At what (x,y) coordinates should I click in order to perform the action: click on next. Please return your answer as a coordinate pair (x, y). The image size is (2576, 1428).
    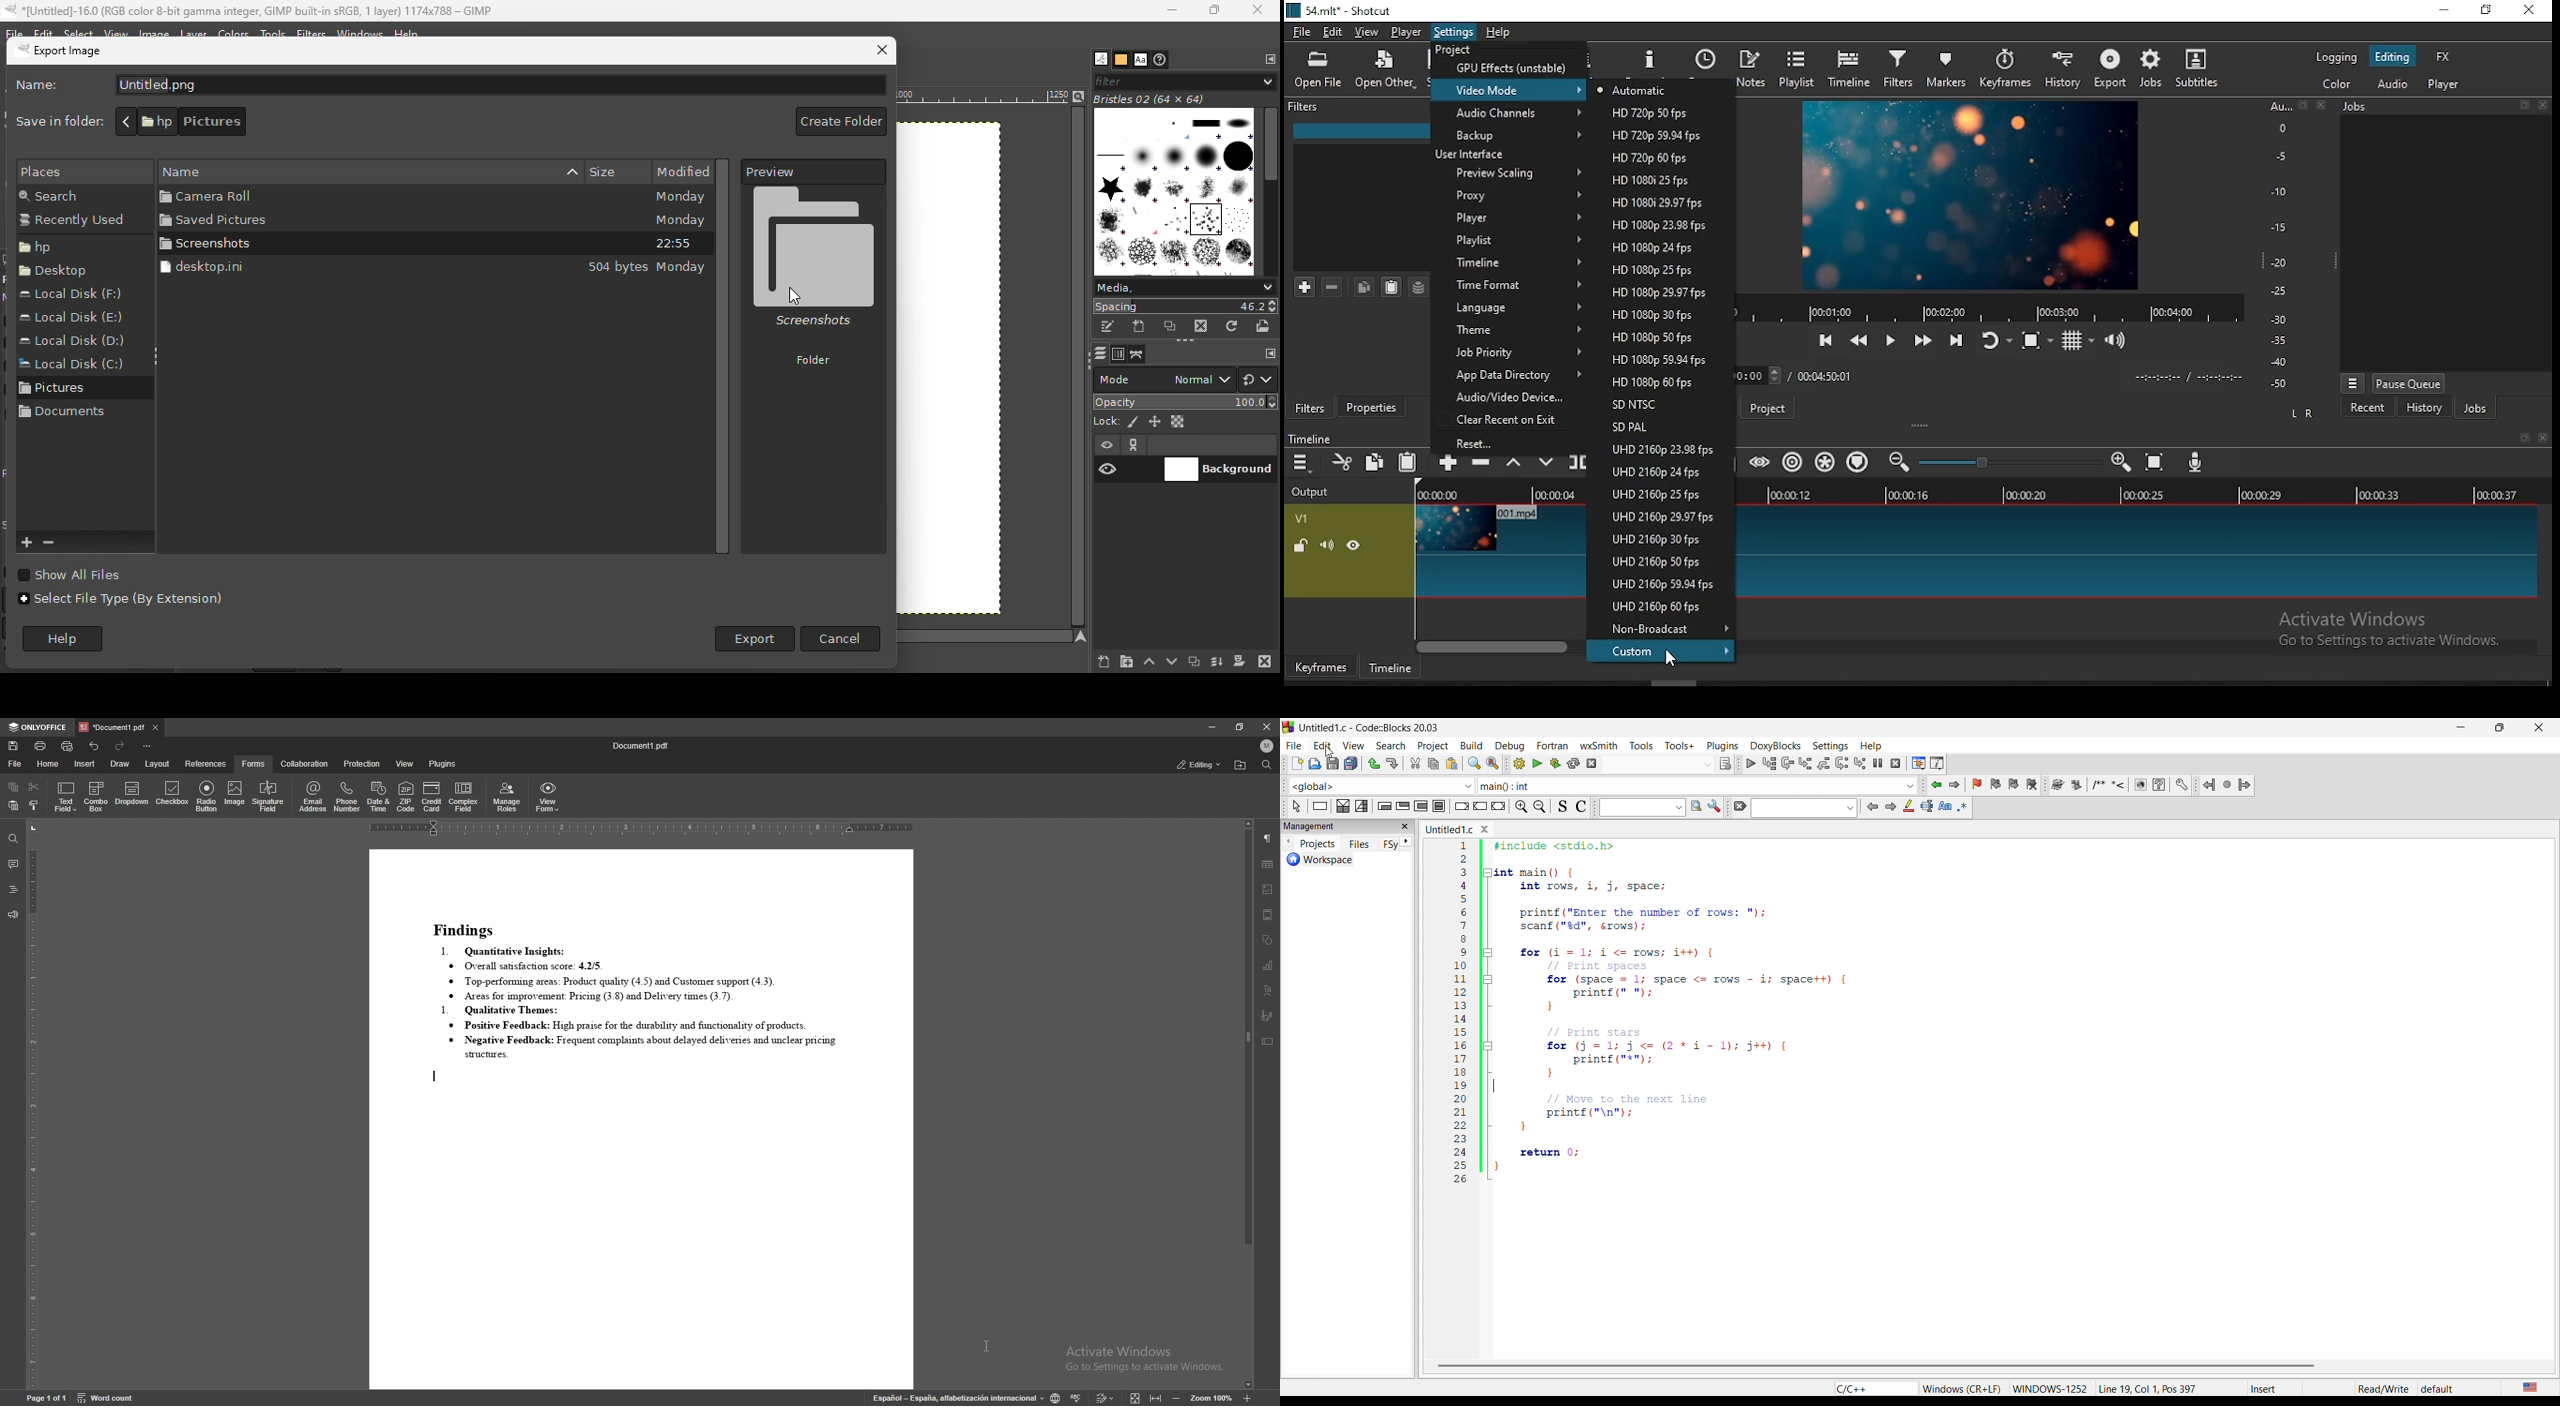
    Looking at the image, I should click on (1407, 843).